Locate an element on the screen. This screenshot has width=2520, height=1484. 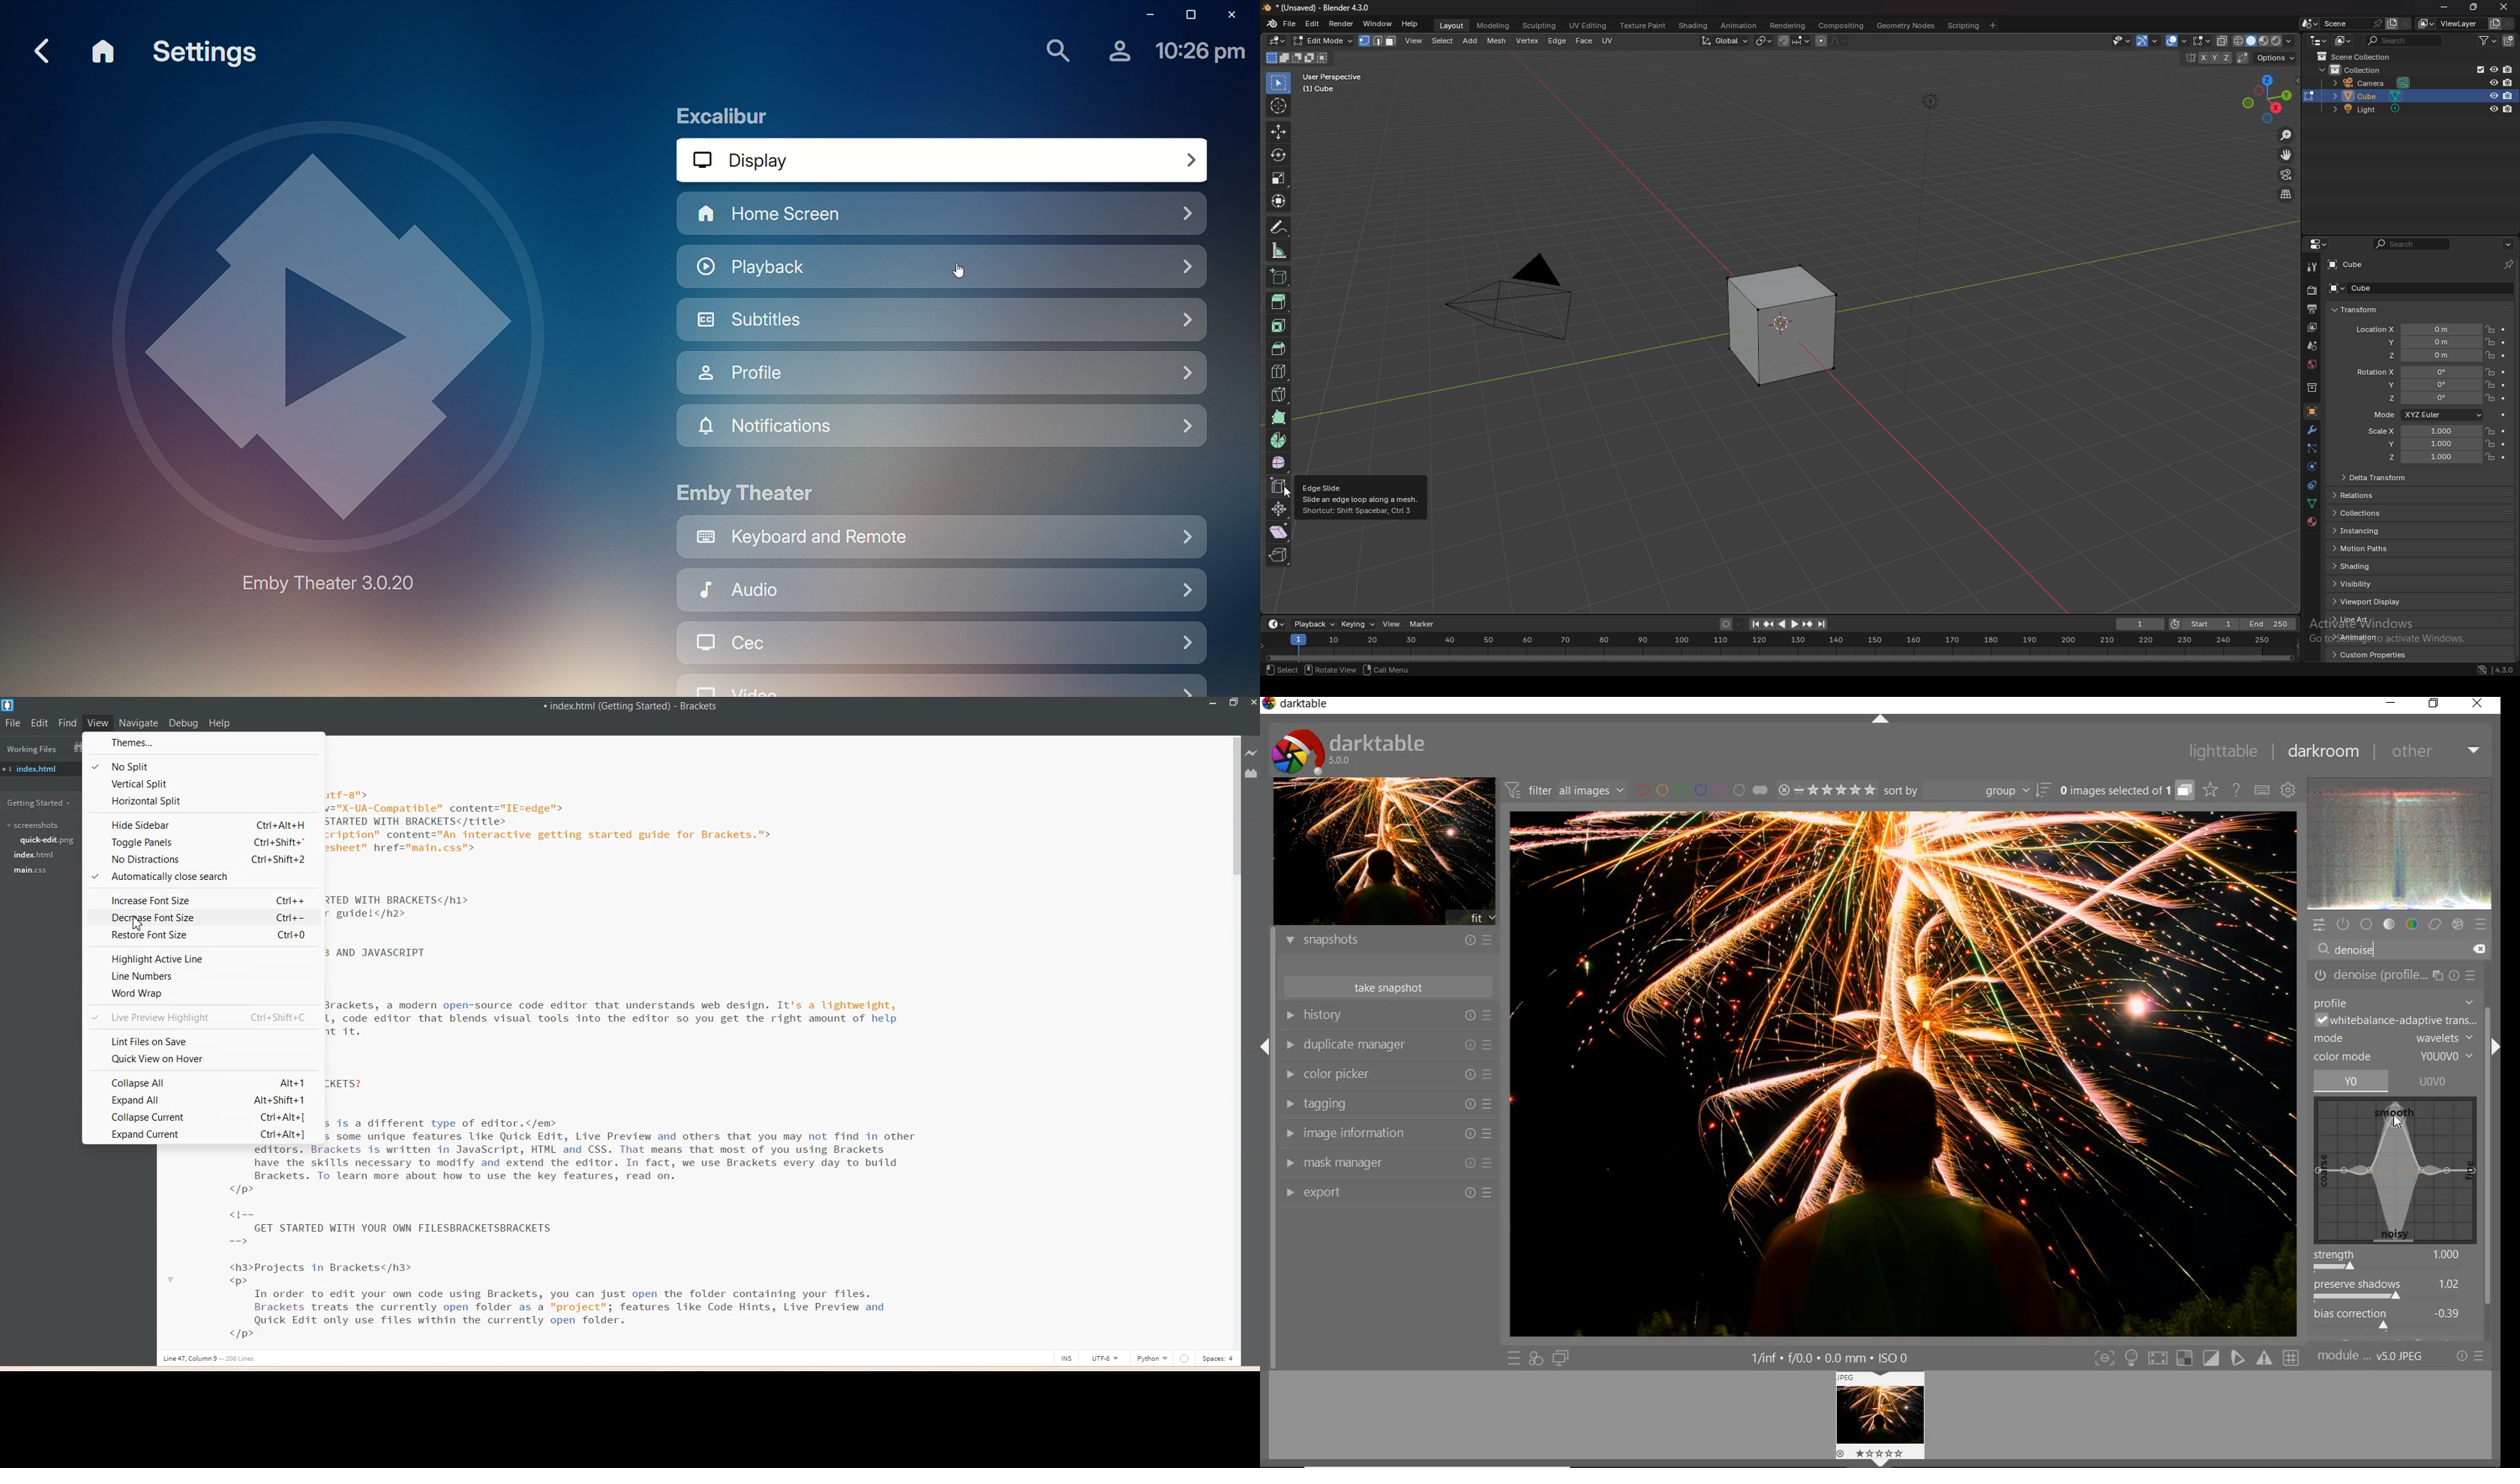
Preview image is located at coordinates (1893, 1416).